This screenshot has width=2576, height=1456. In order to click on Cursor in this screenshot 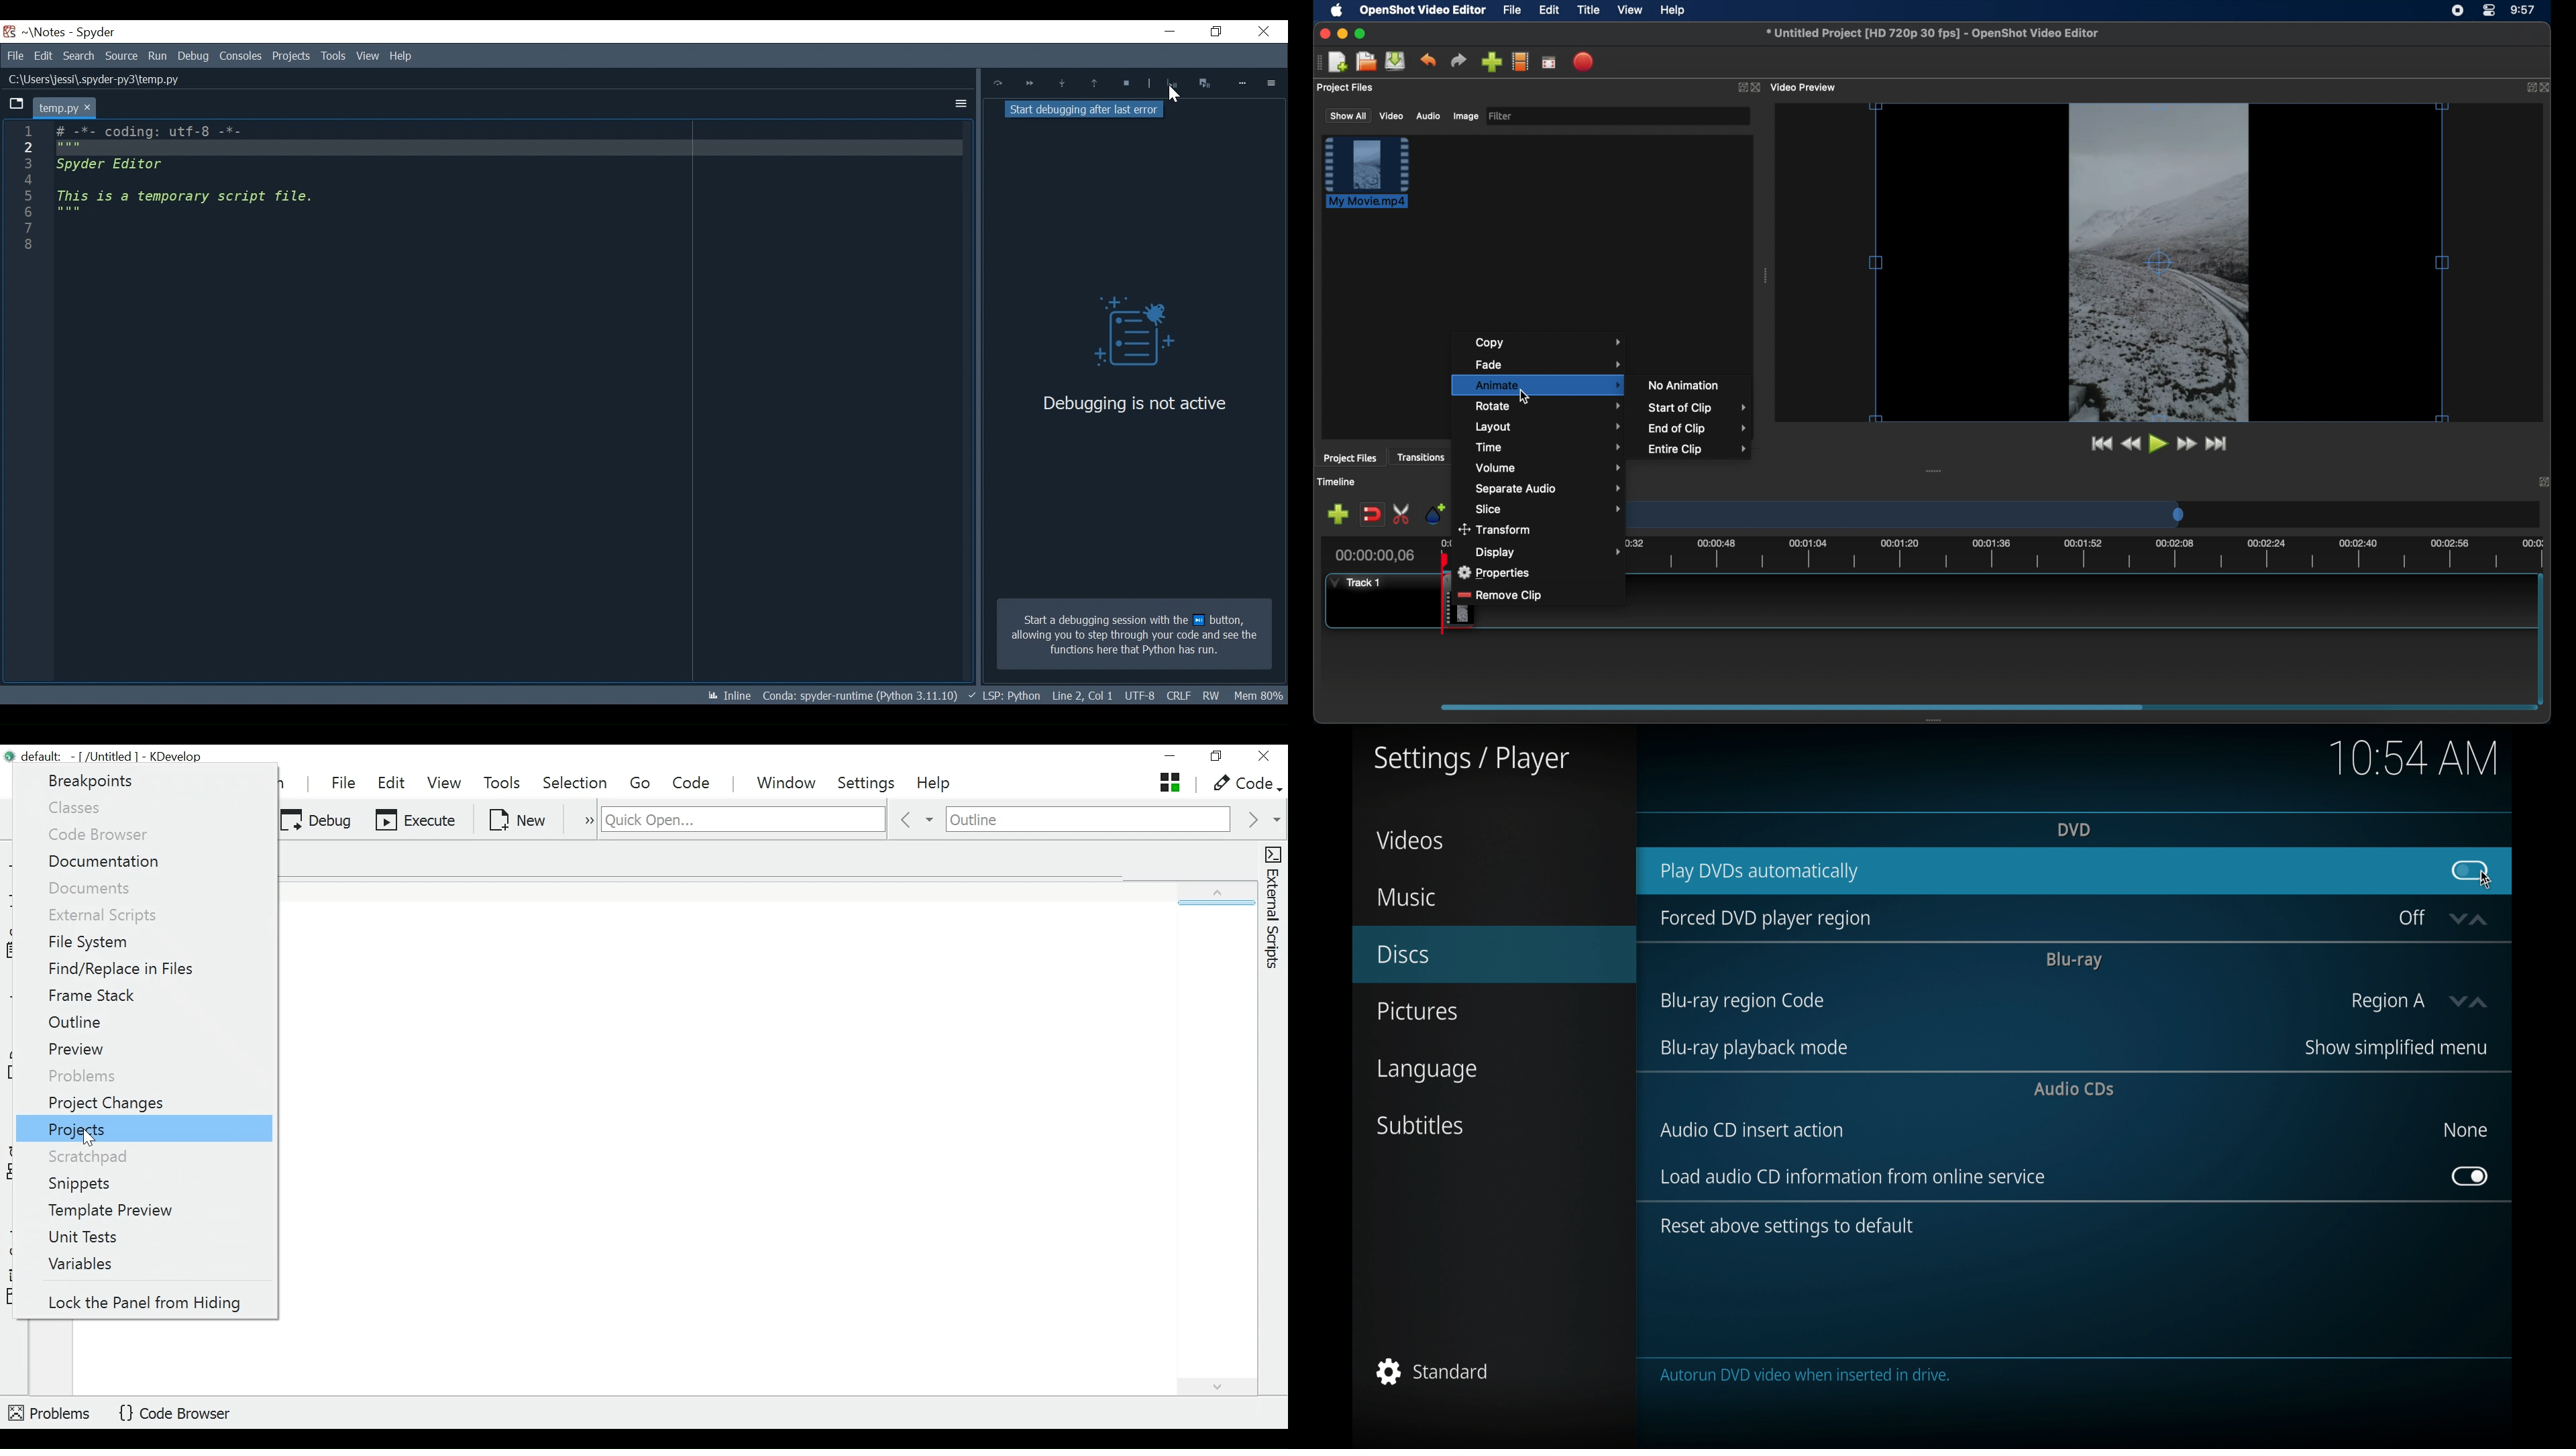, I will do `click(87, 1140)`.